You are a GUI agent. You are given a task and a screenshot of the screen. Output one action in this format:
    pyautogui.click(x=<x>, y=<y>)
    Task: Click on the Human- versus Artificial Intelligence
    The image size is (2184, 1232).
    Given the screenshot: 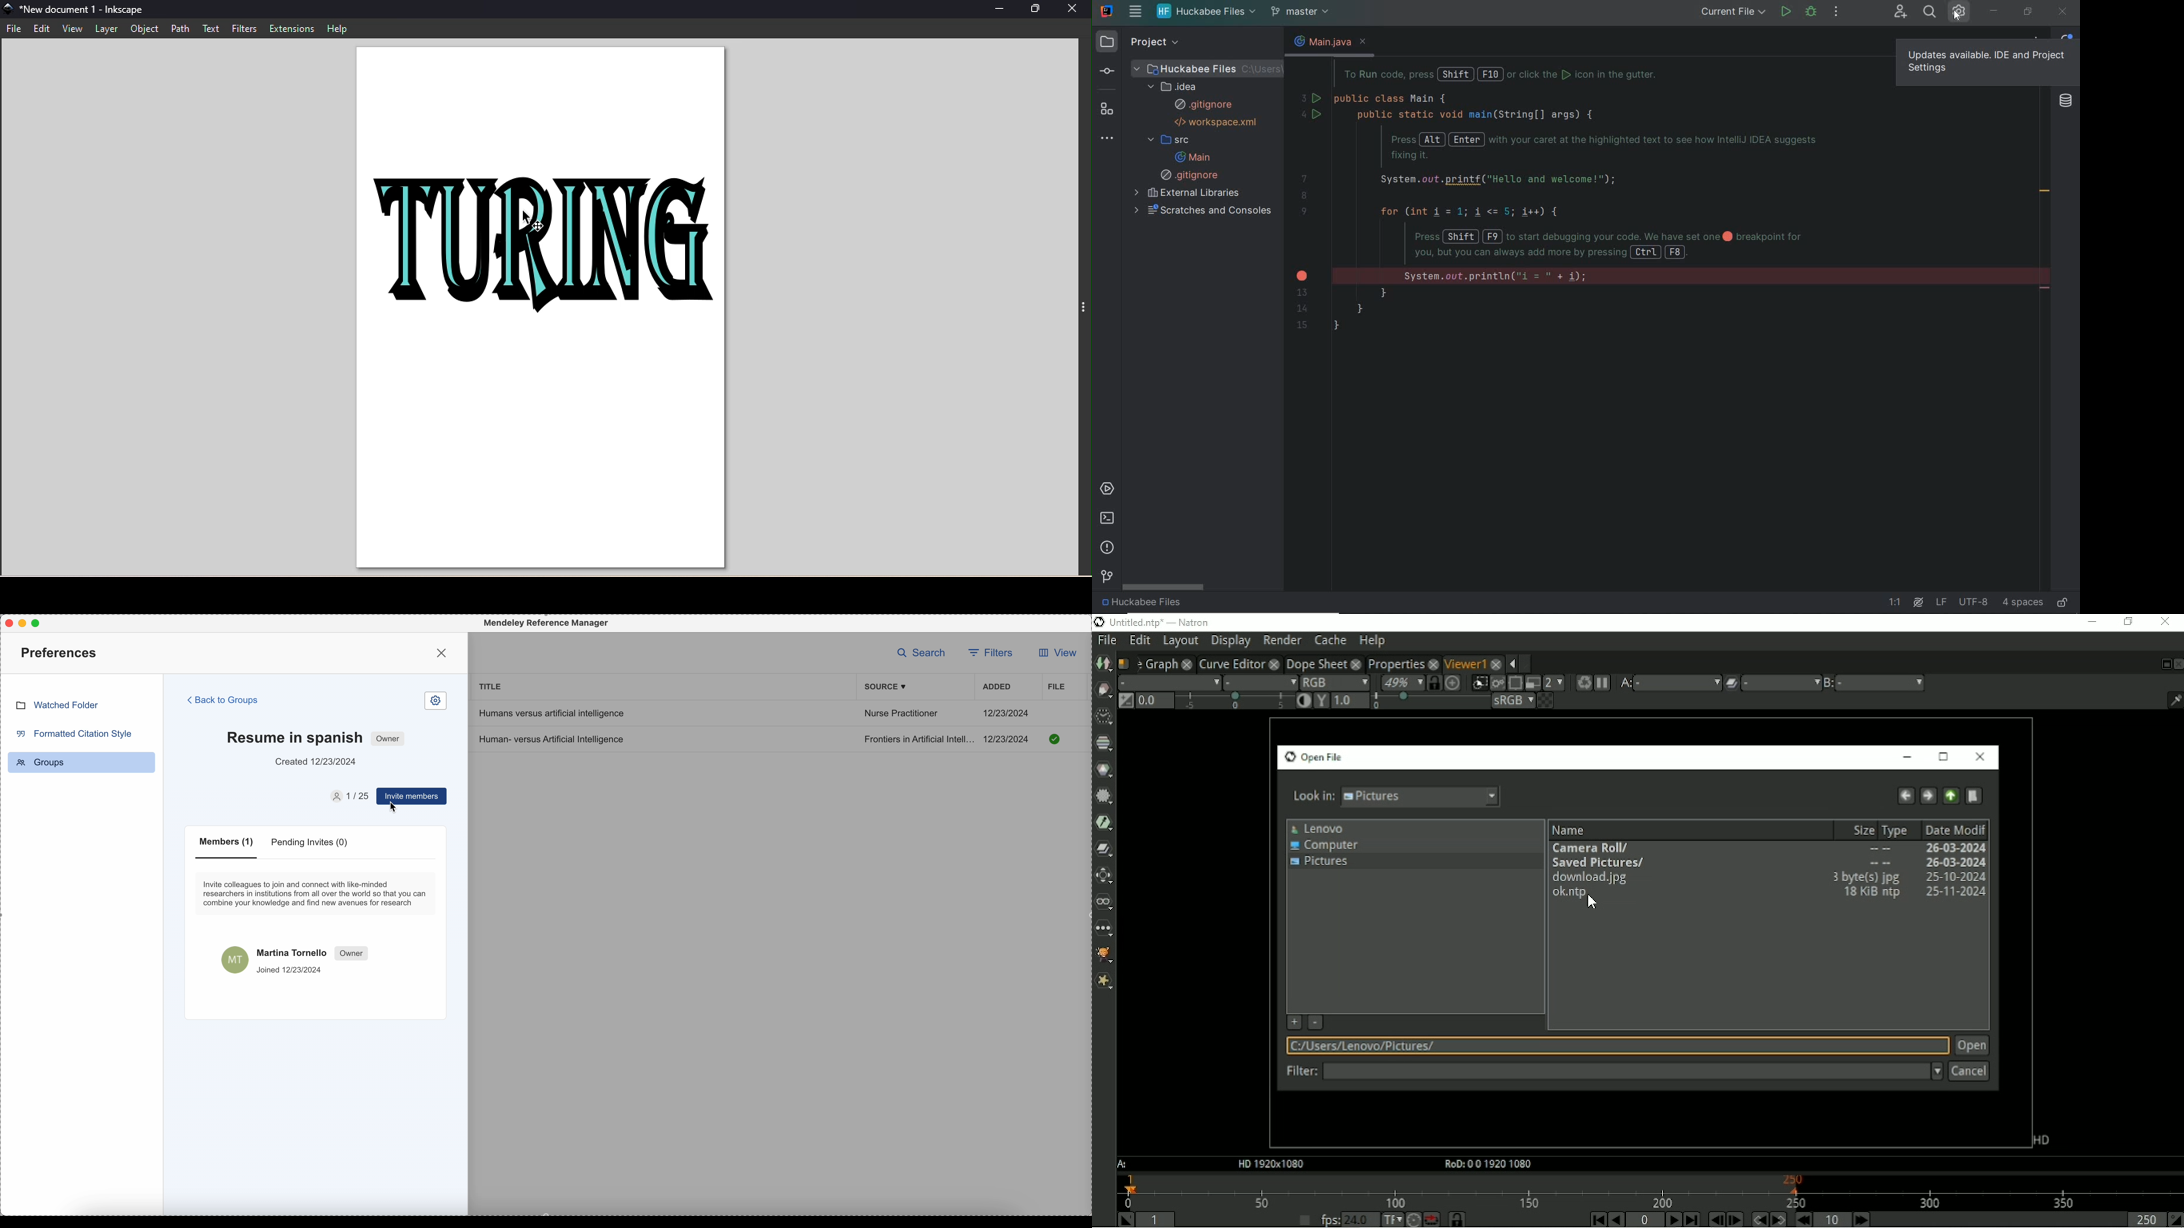 What is the action you would take?
    pyautogui.click(x=553, y=739)
    